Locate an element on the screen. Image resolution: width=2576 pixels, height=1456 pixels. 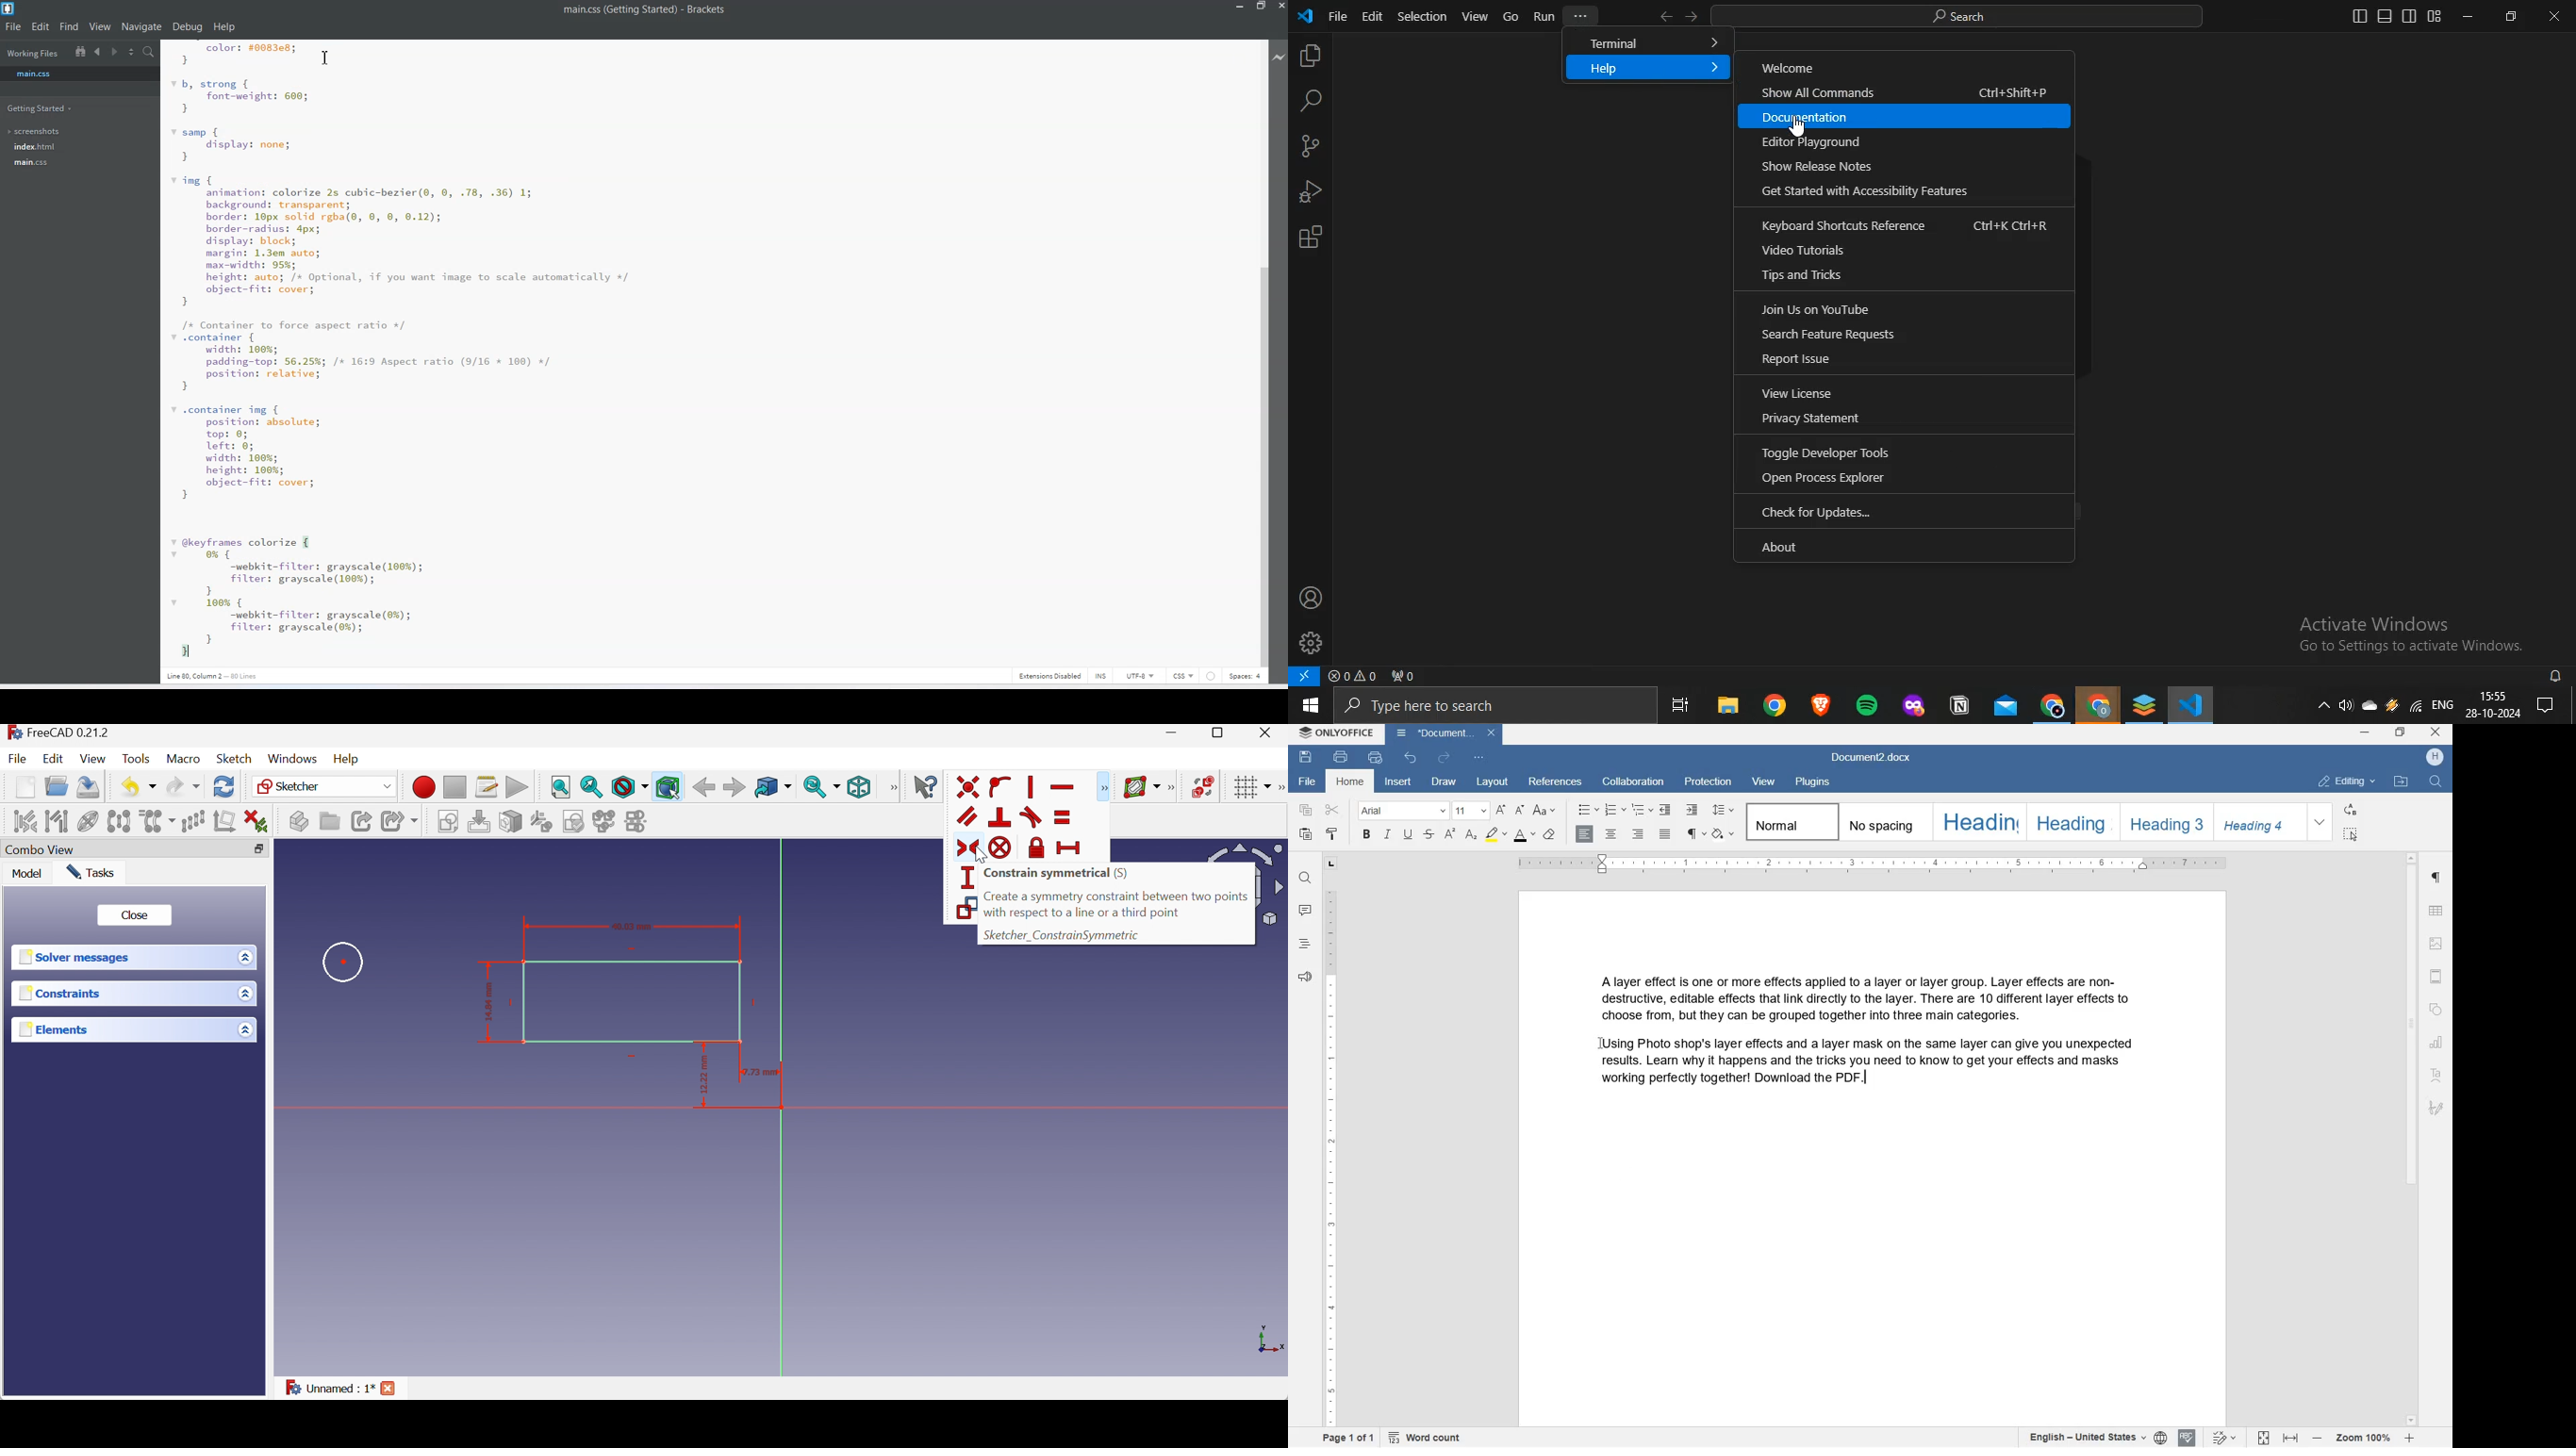
minimize is located at coordinates (2367, 733).